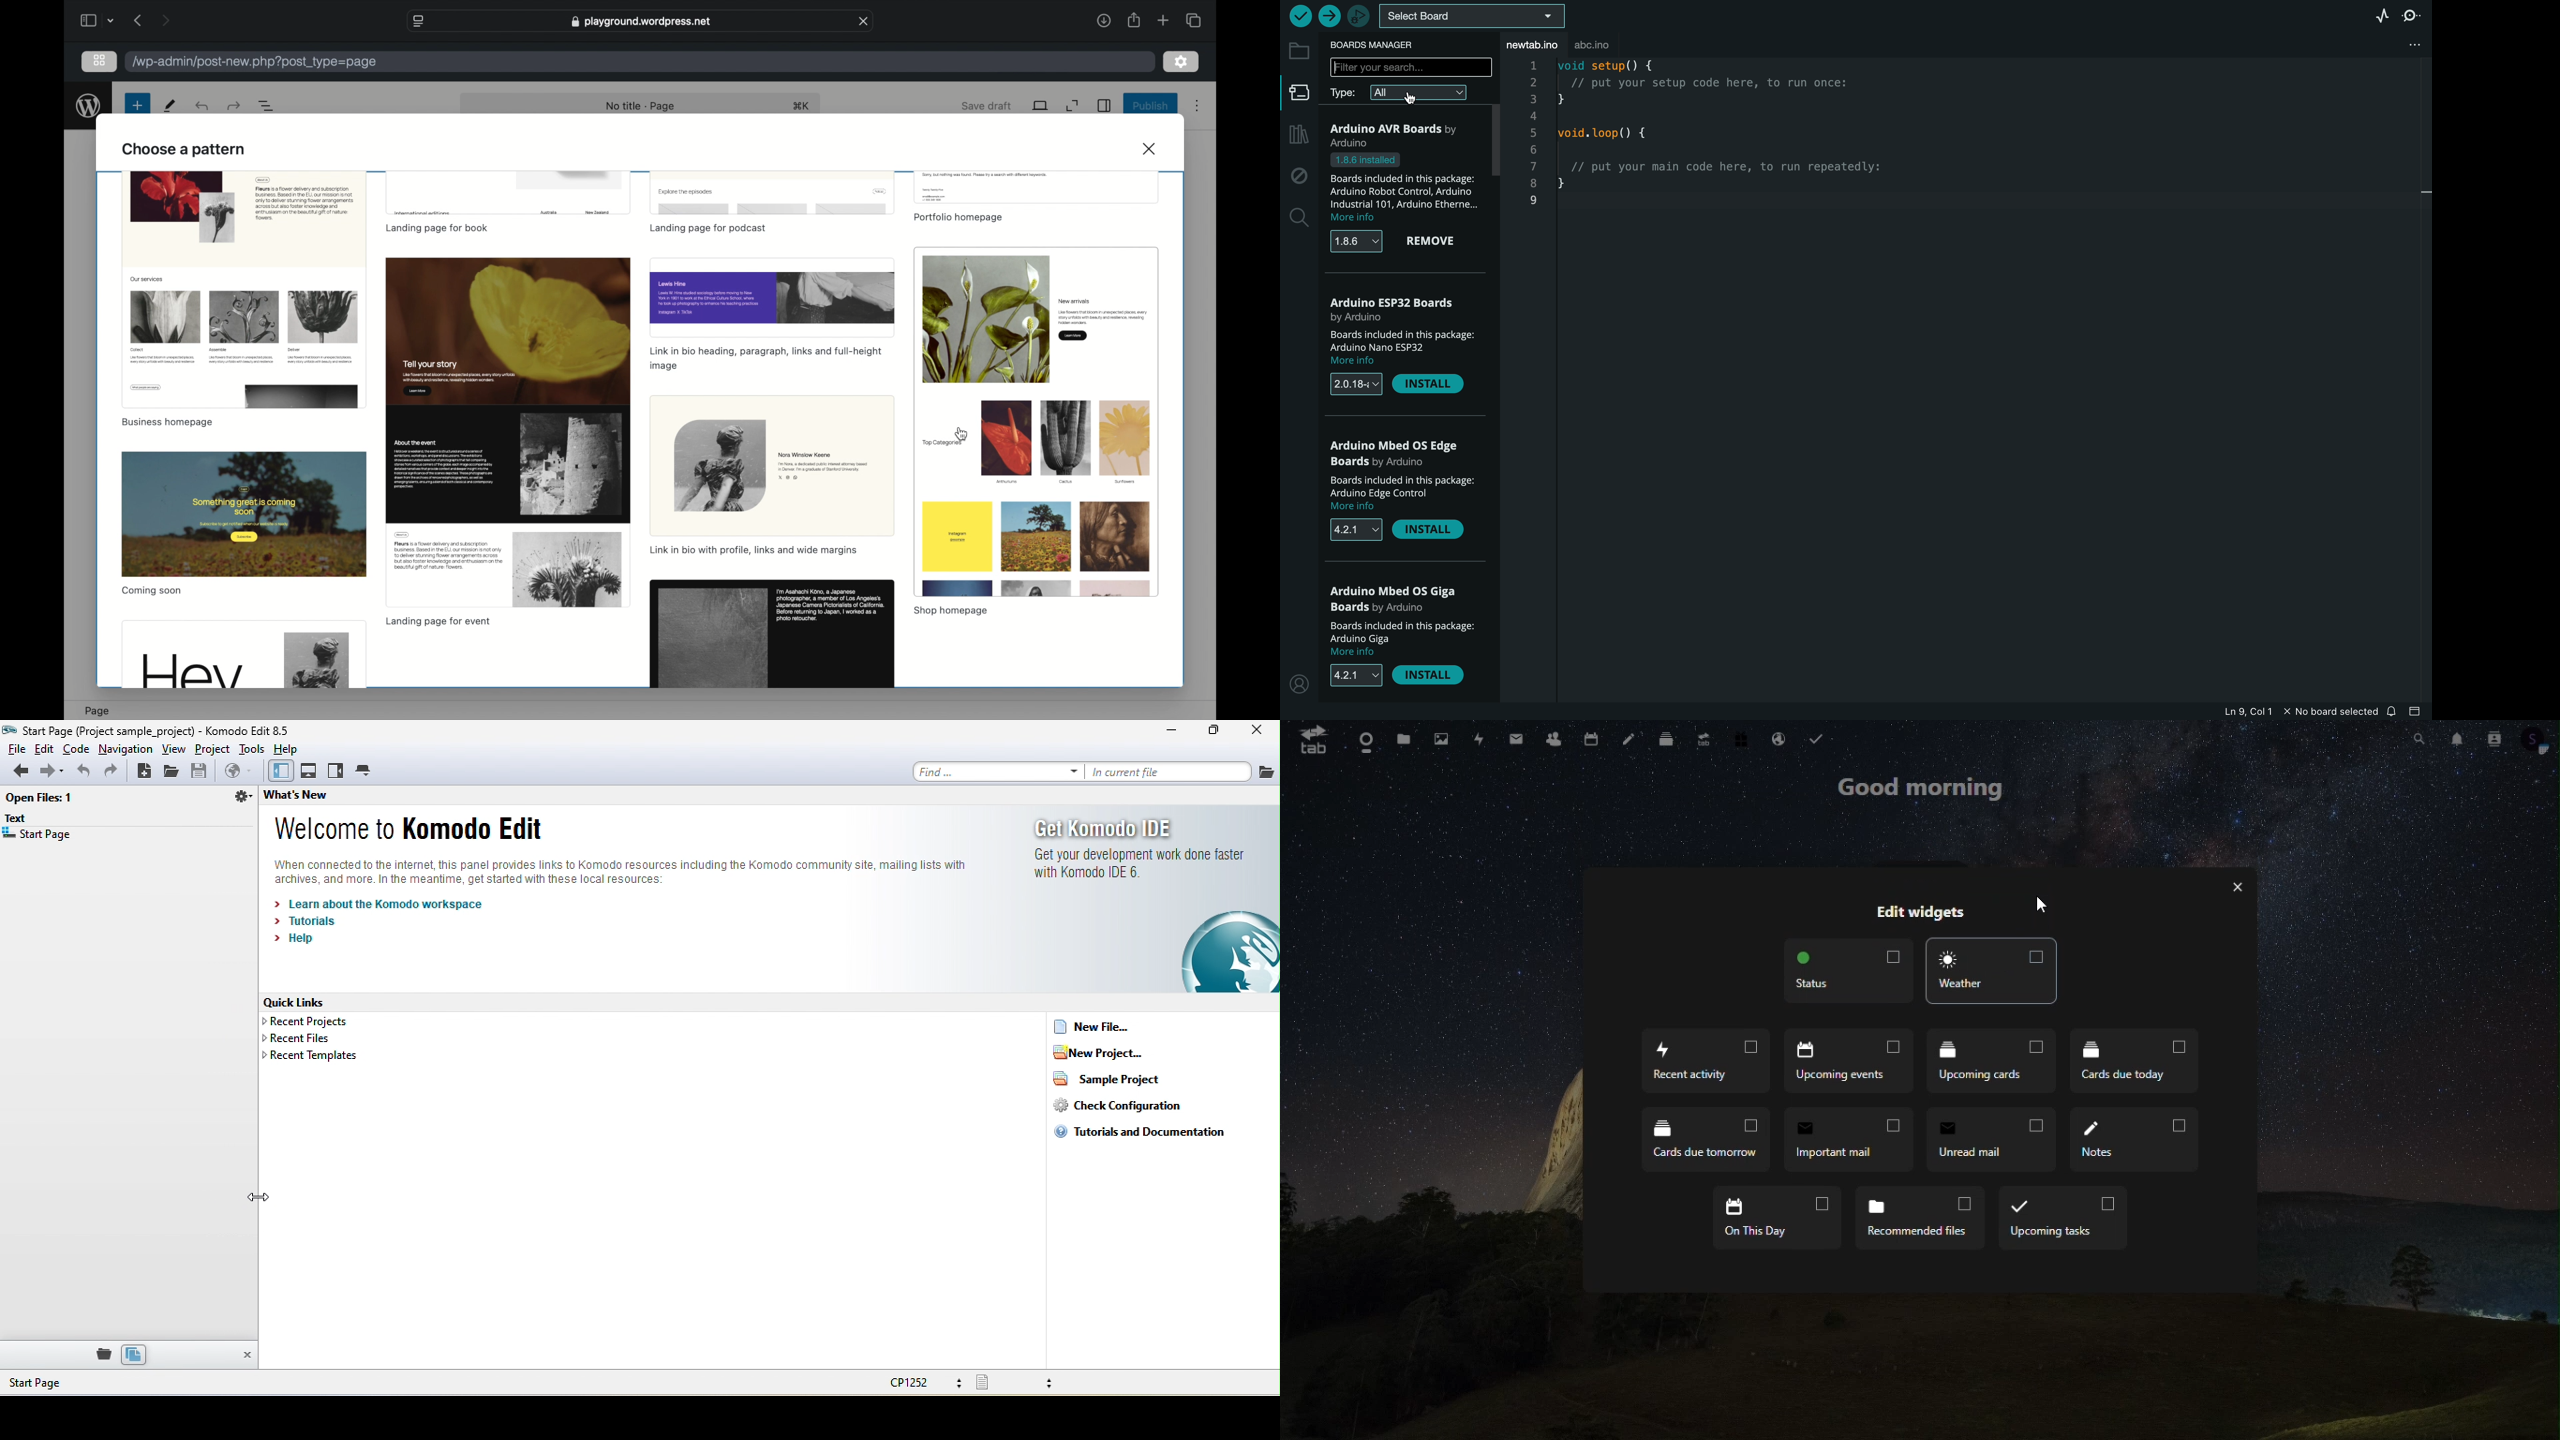 Image resolution: width=2576 pixels, height=1456 pixels. Describe the element at coordinates (153, 591) in the screenshot. I see `template name` at that location.